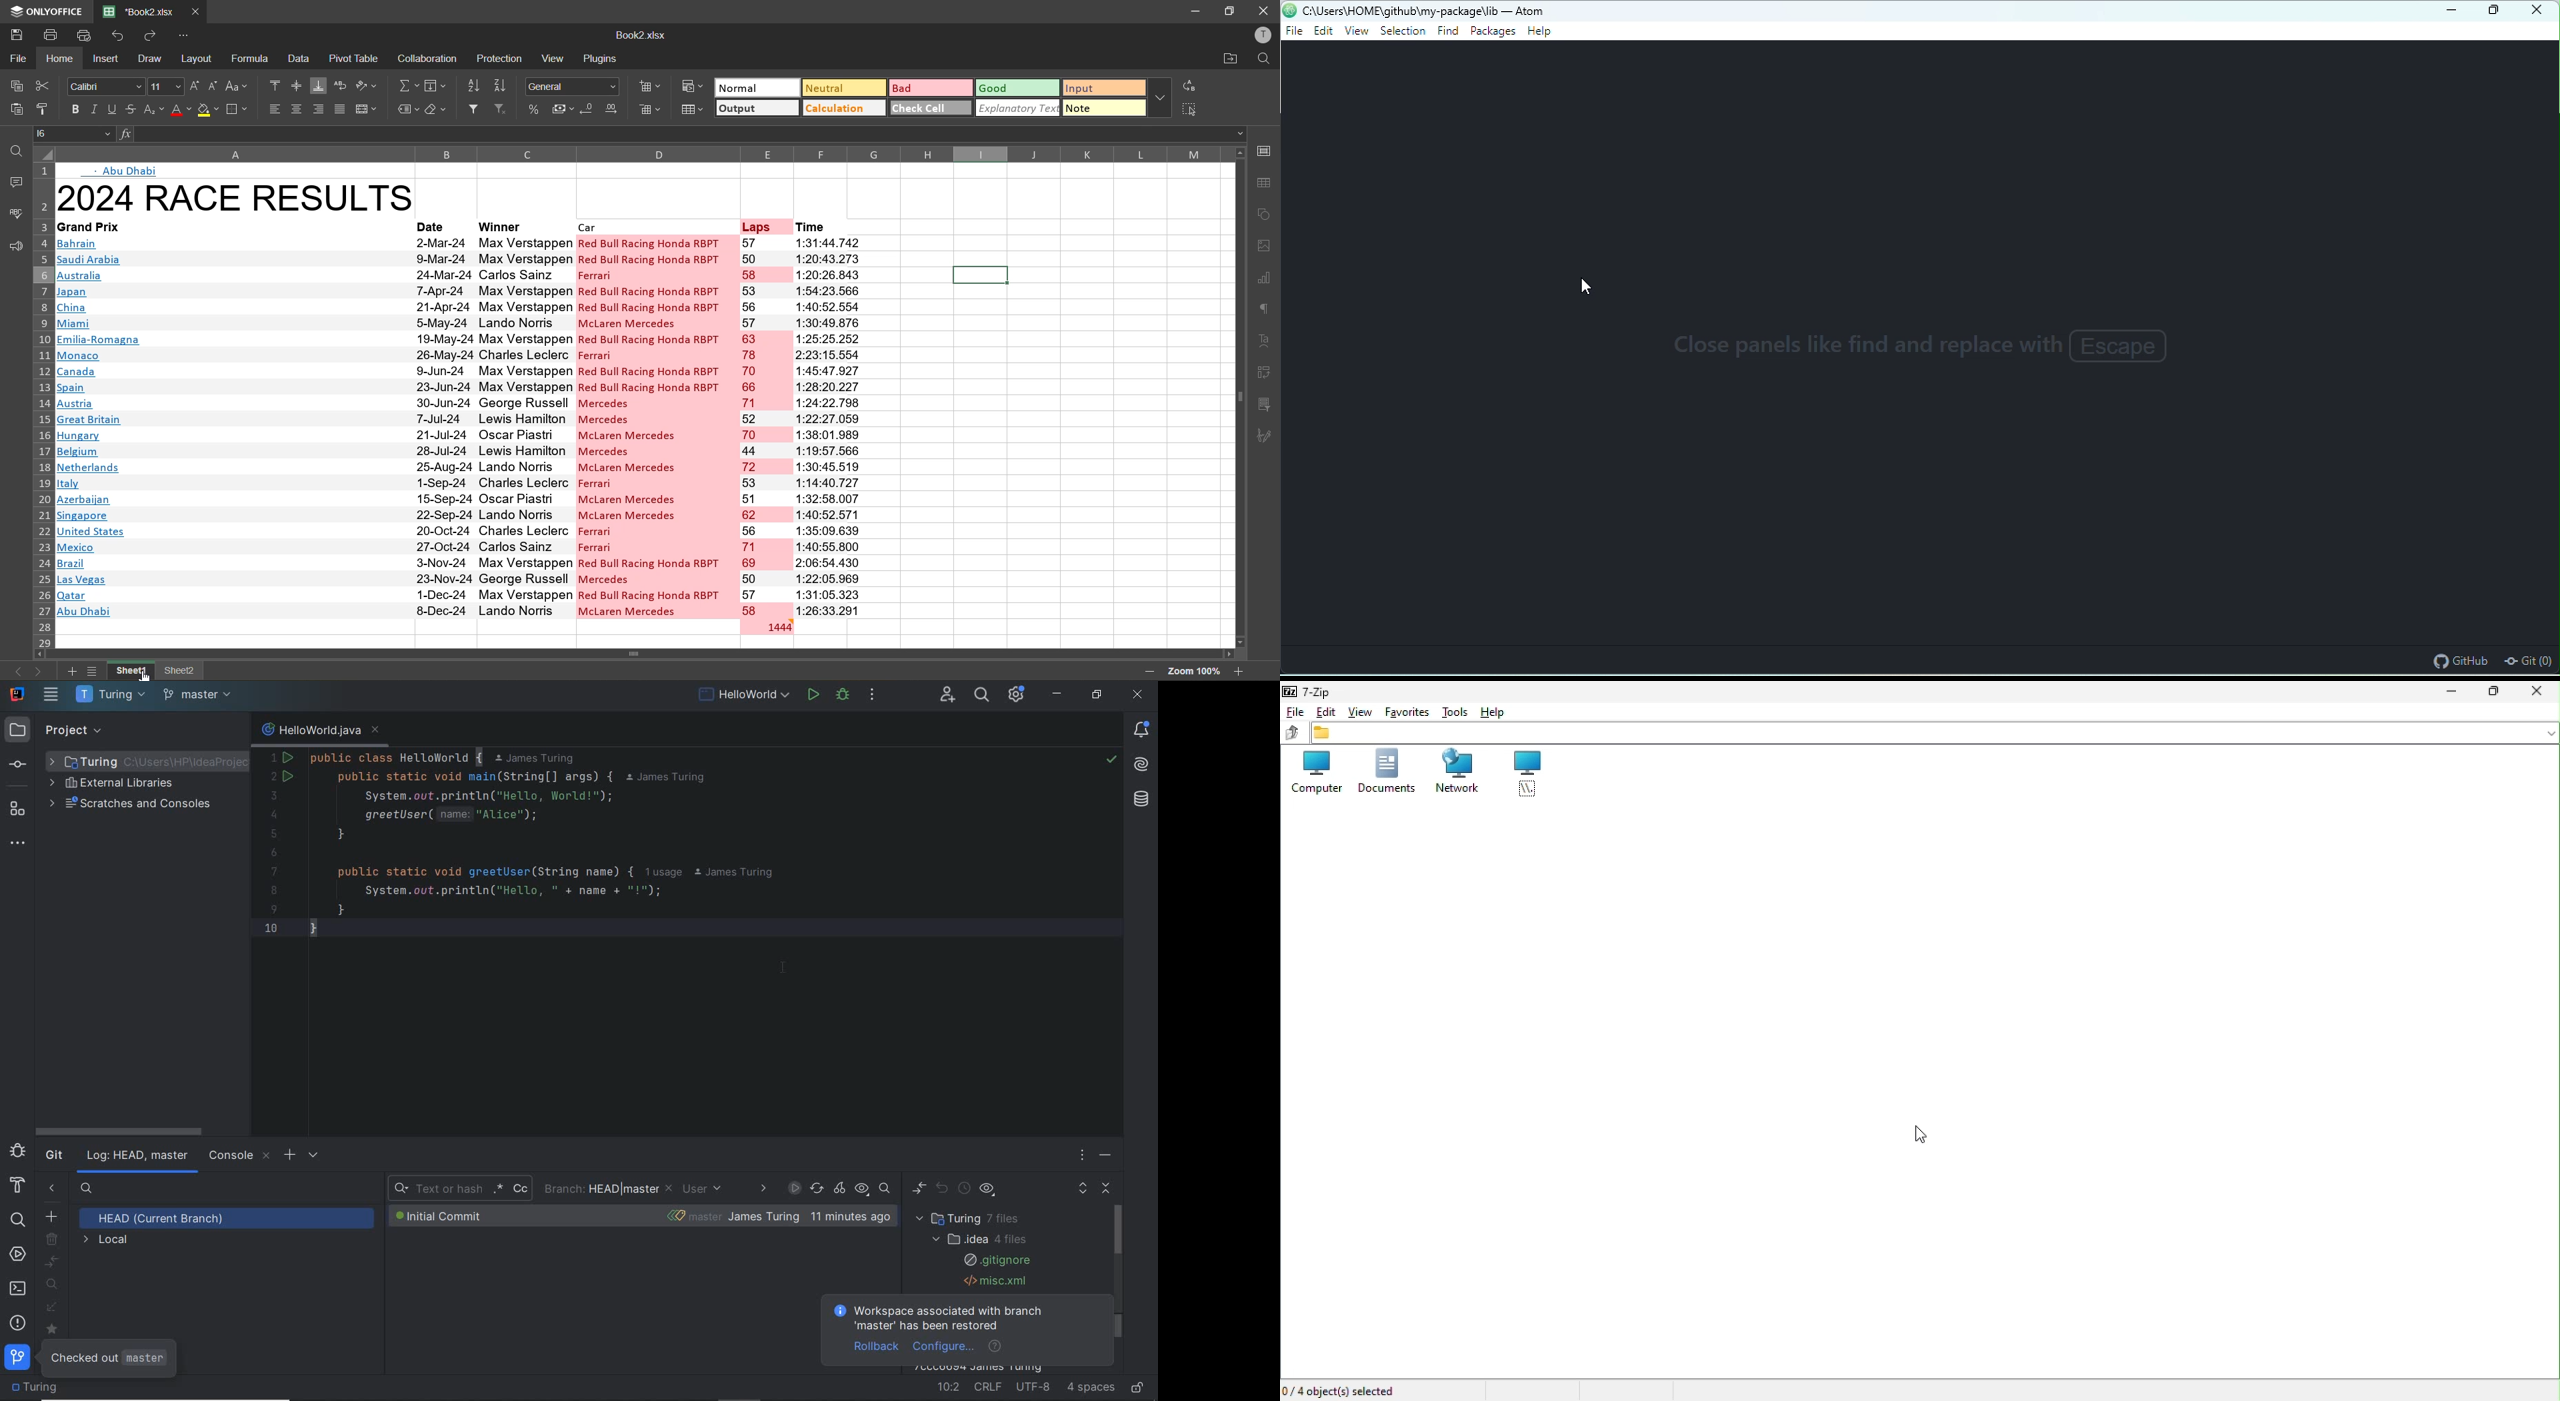  Describe the element at coordinates (1924, 1135) in the screenshot. I see `cursor` at that location.